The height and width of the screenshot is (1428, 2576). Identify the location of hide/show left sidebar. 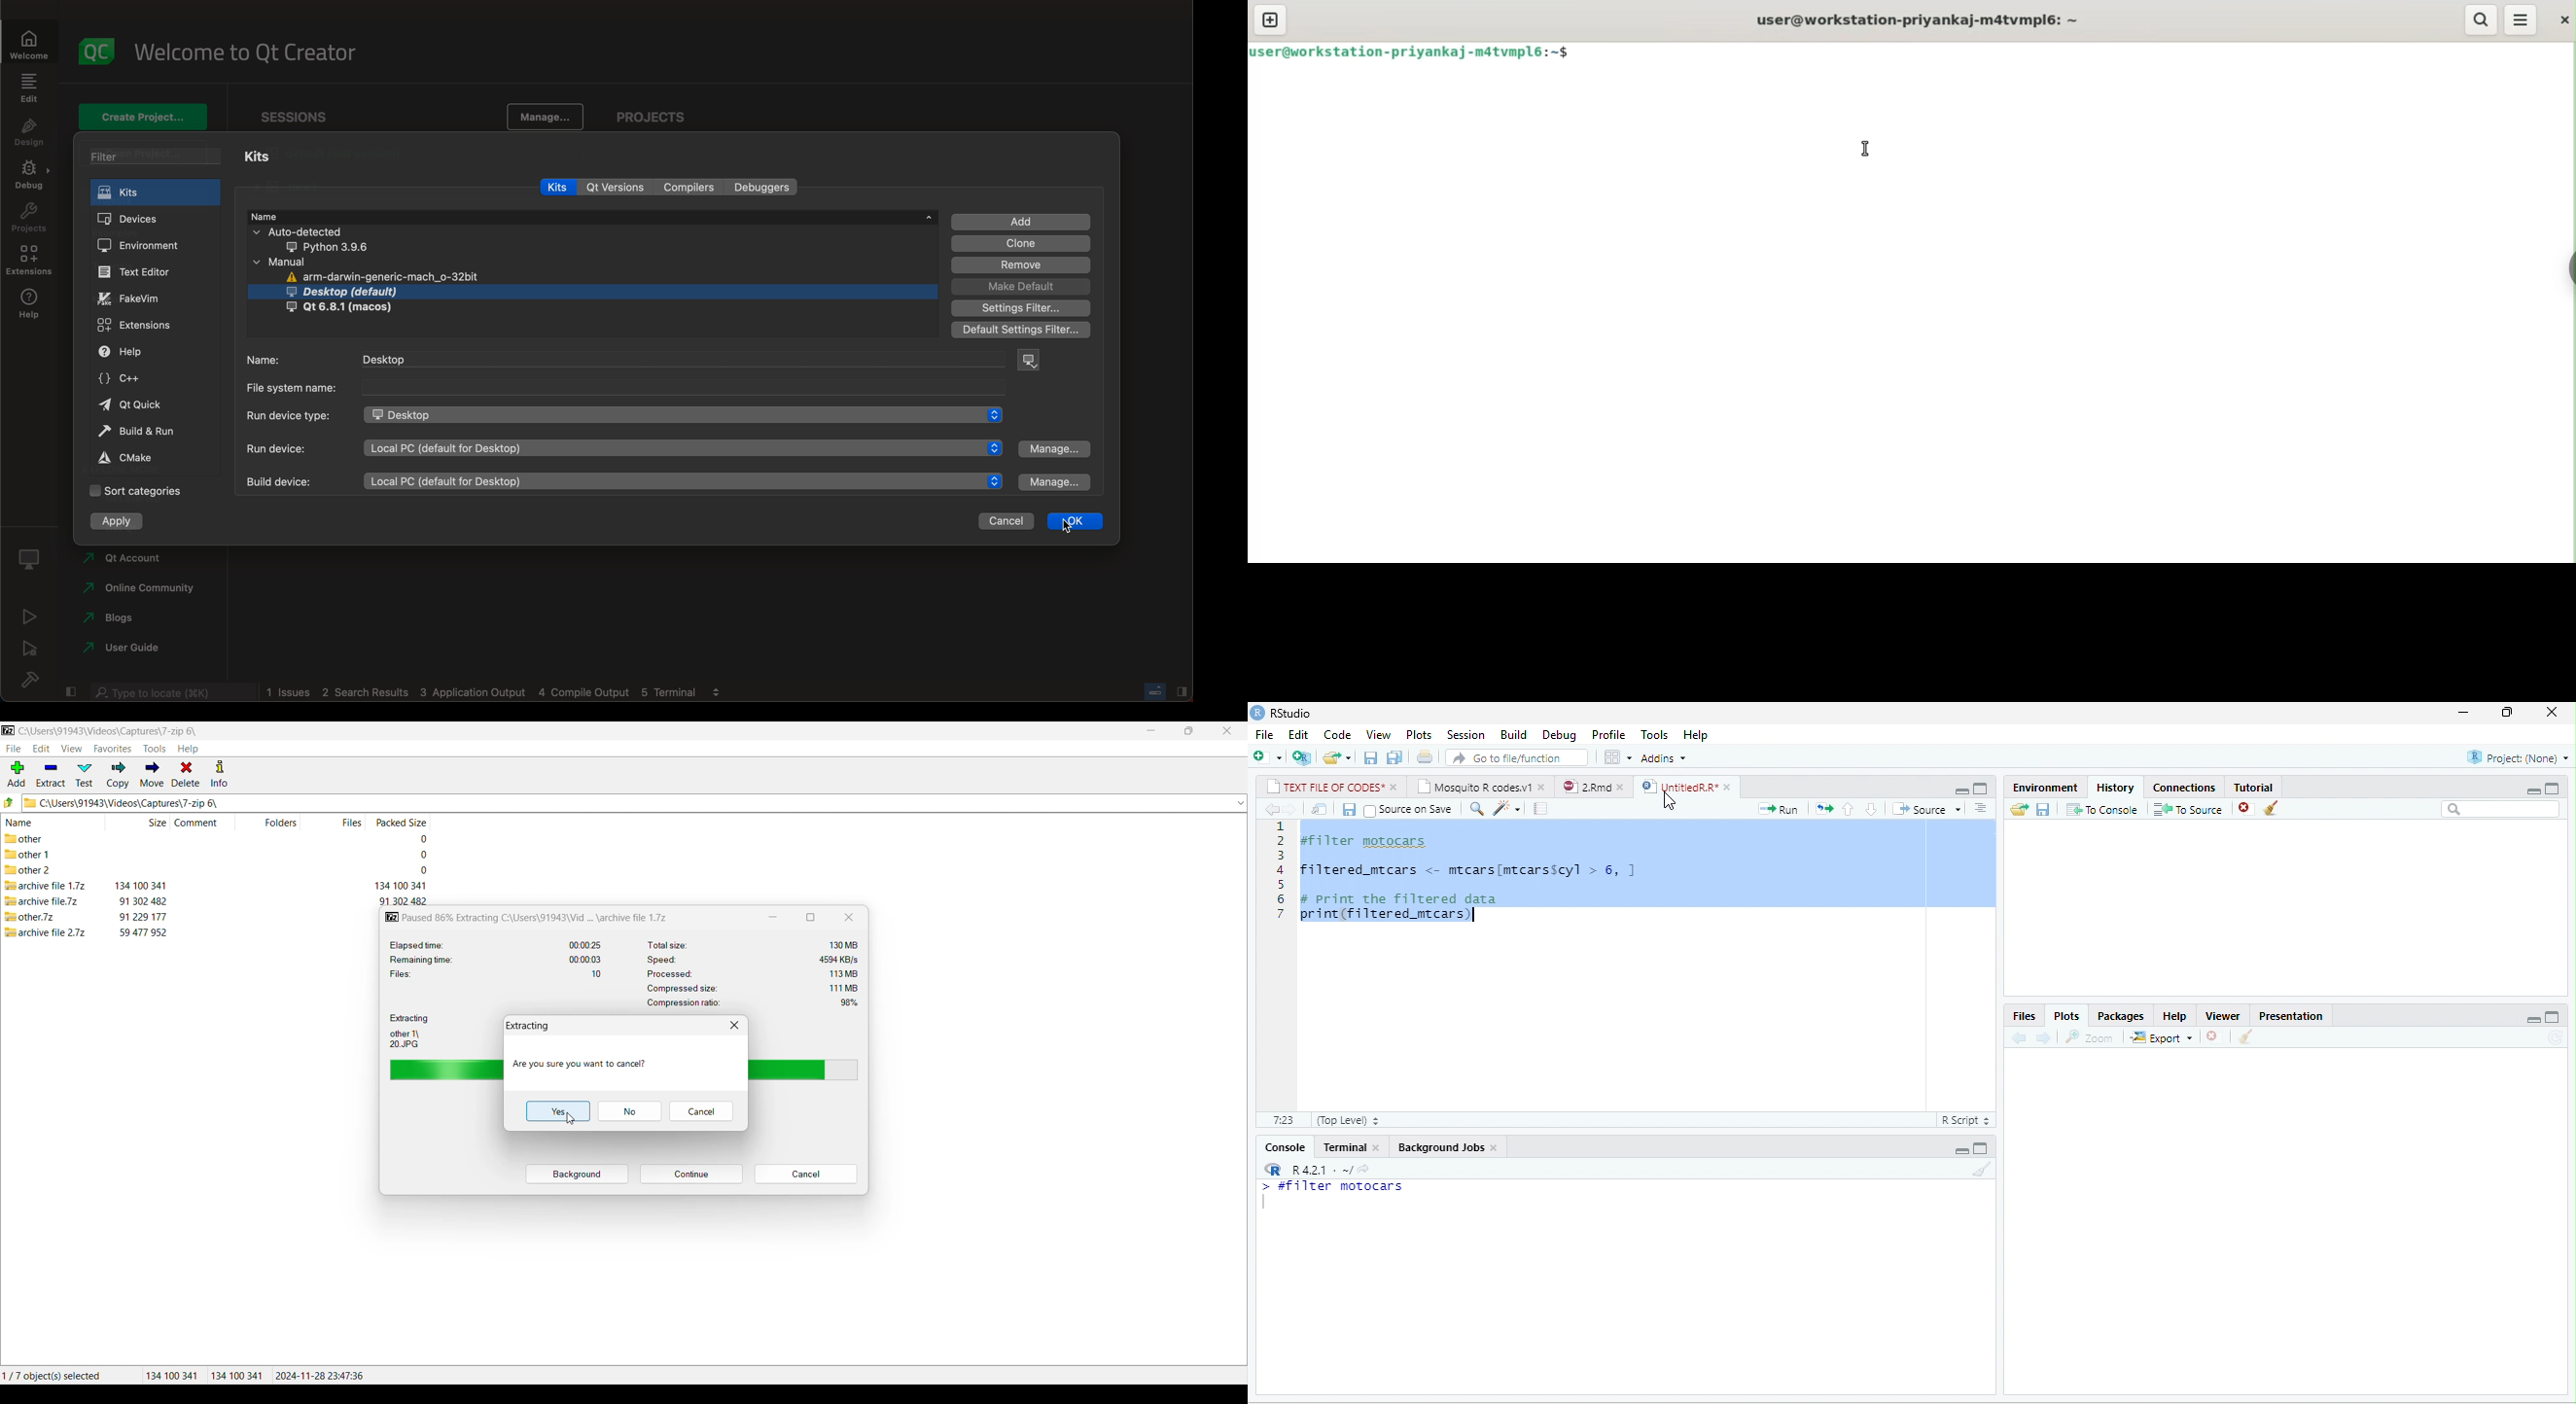
(69, 692).